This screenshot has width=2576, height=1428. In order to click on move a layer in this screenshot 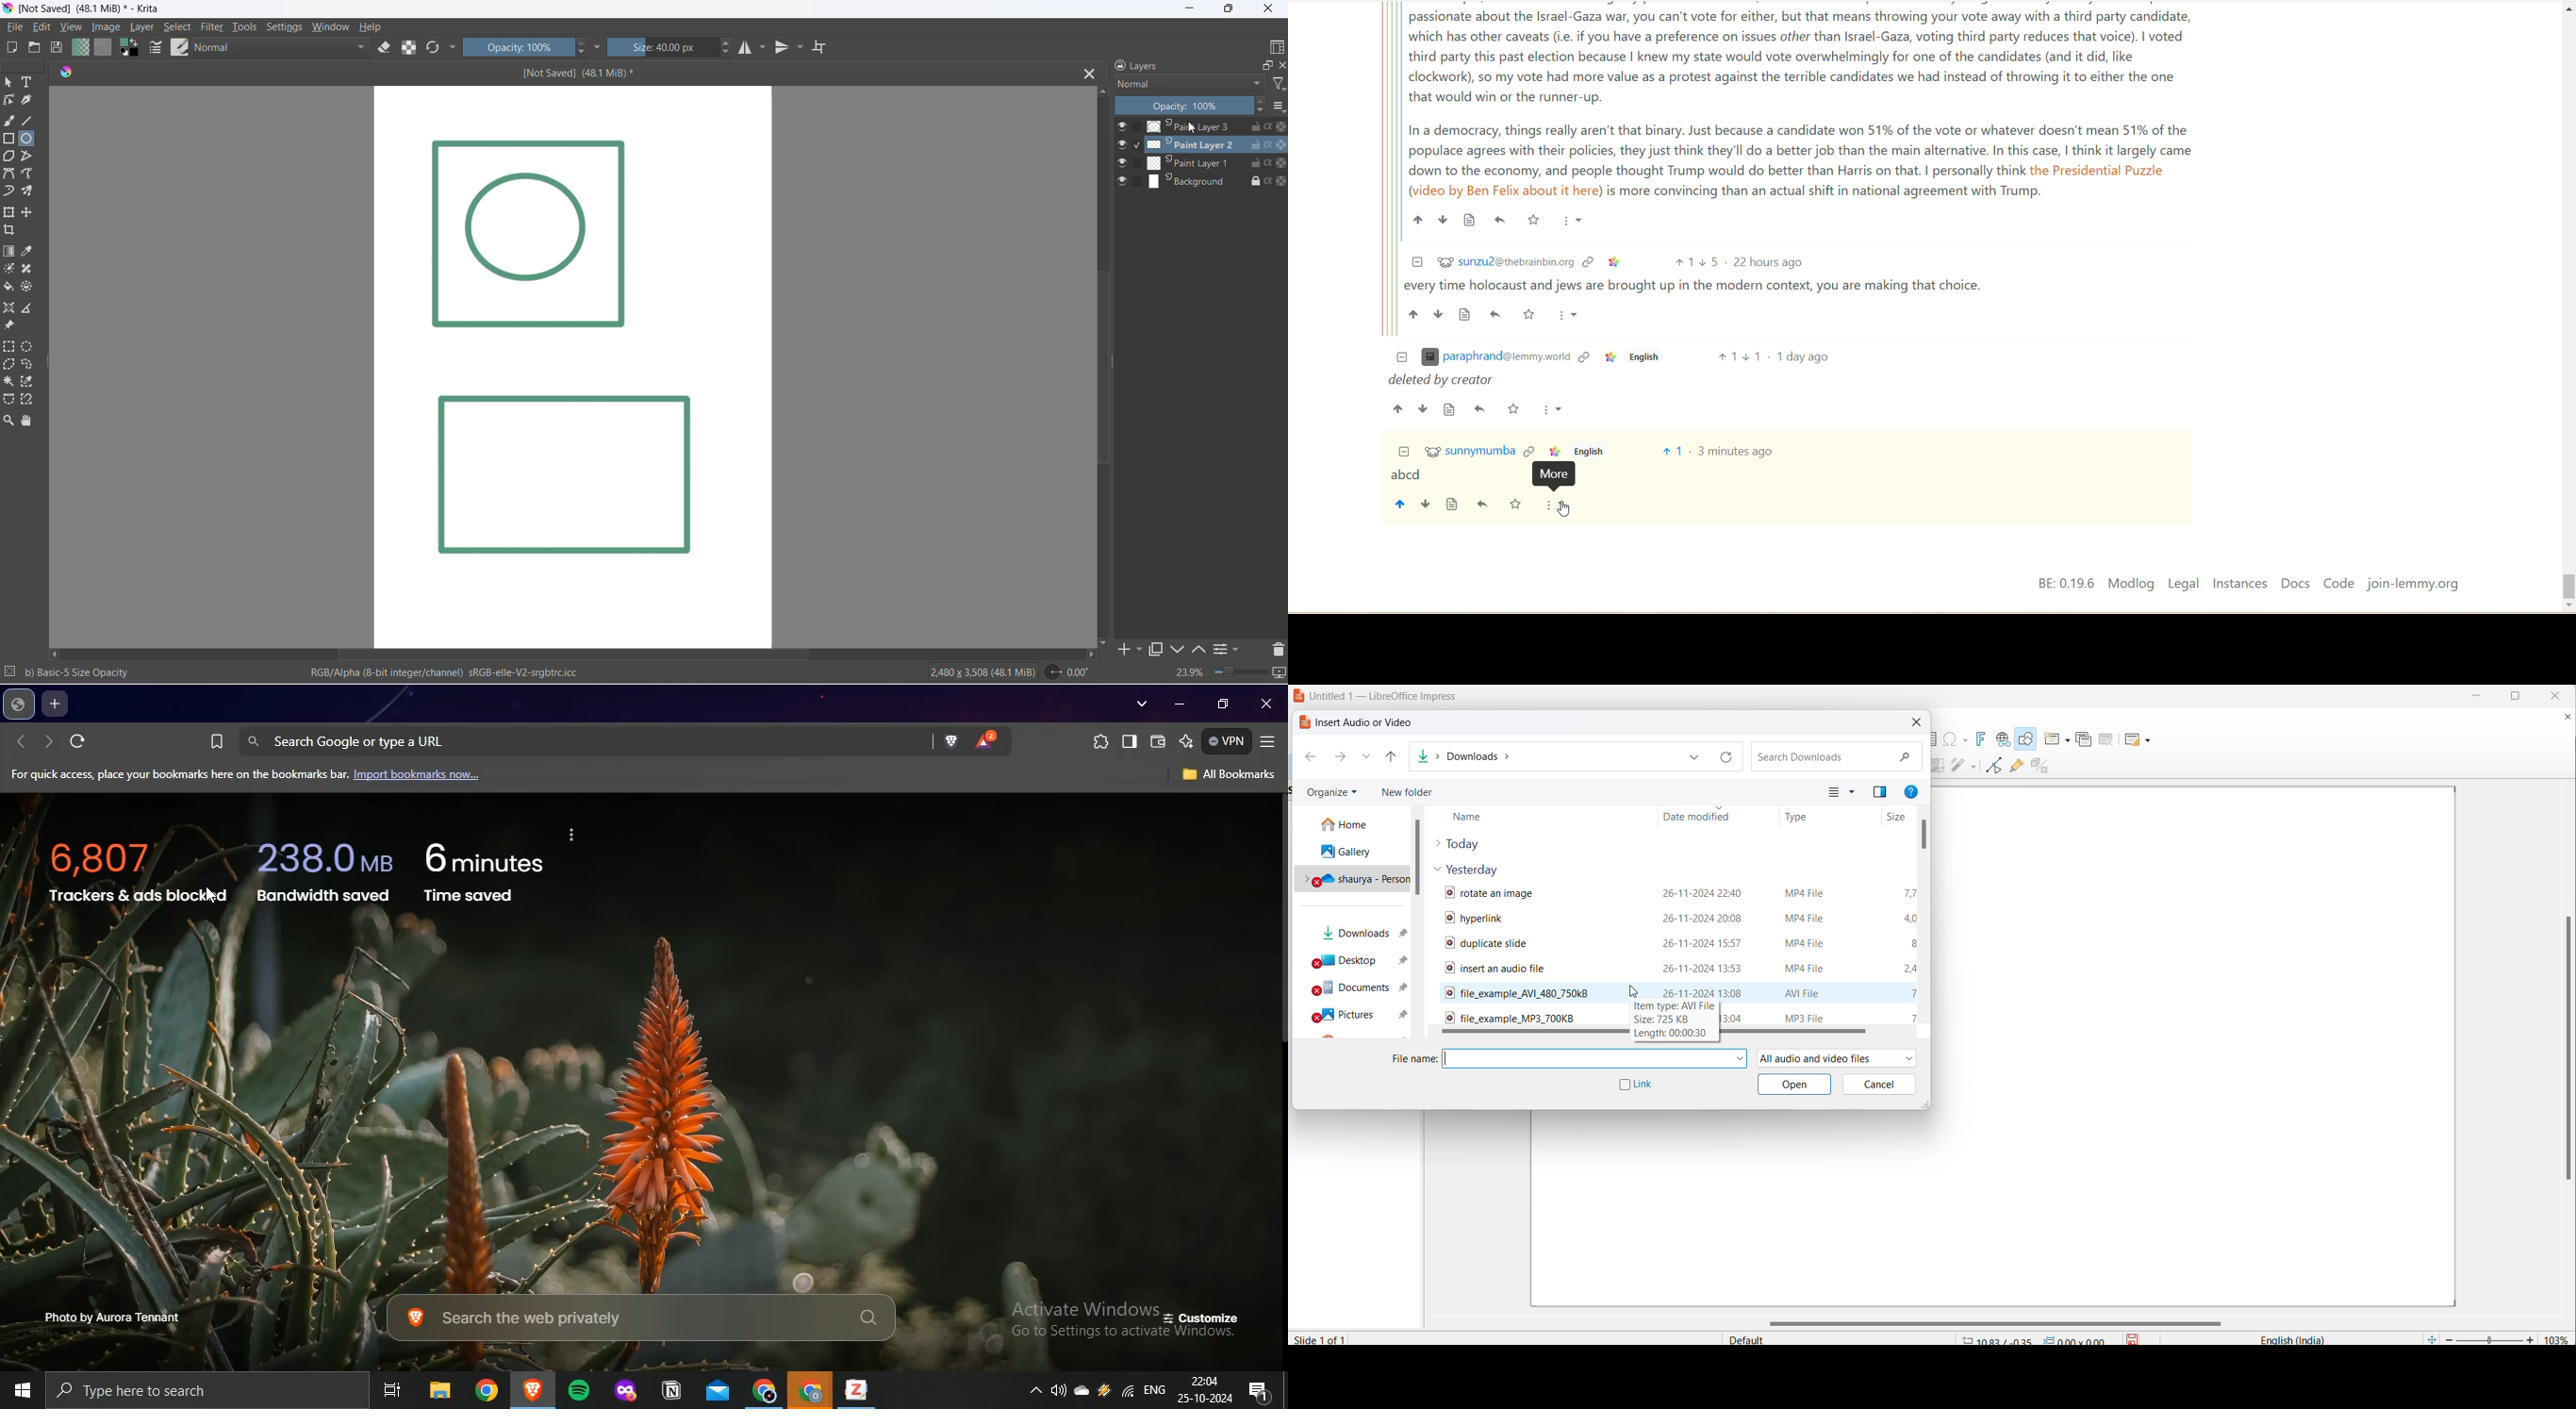, I will do `click(31, 212)`.